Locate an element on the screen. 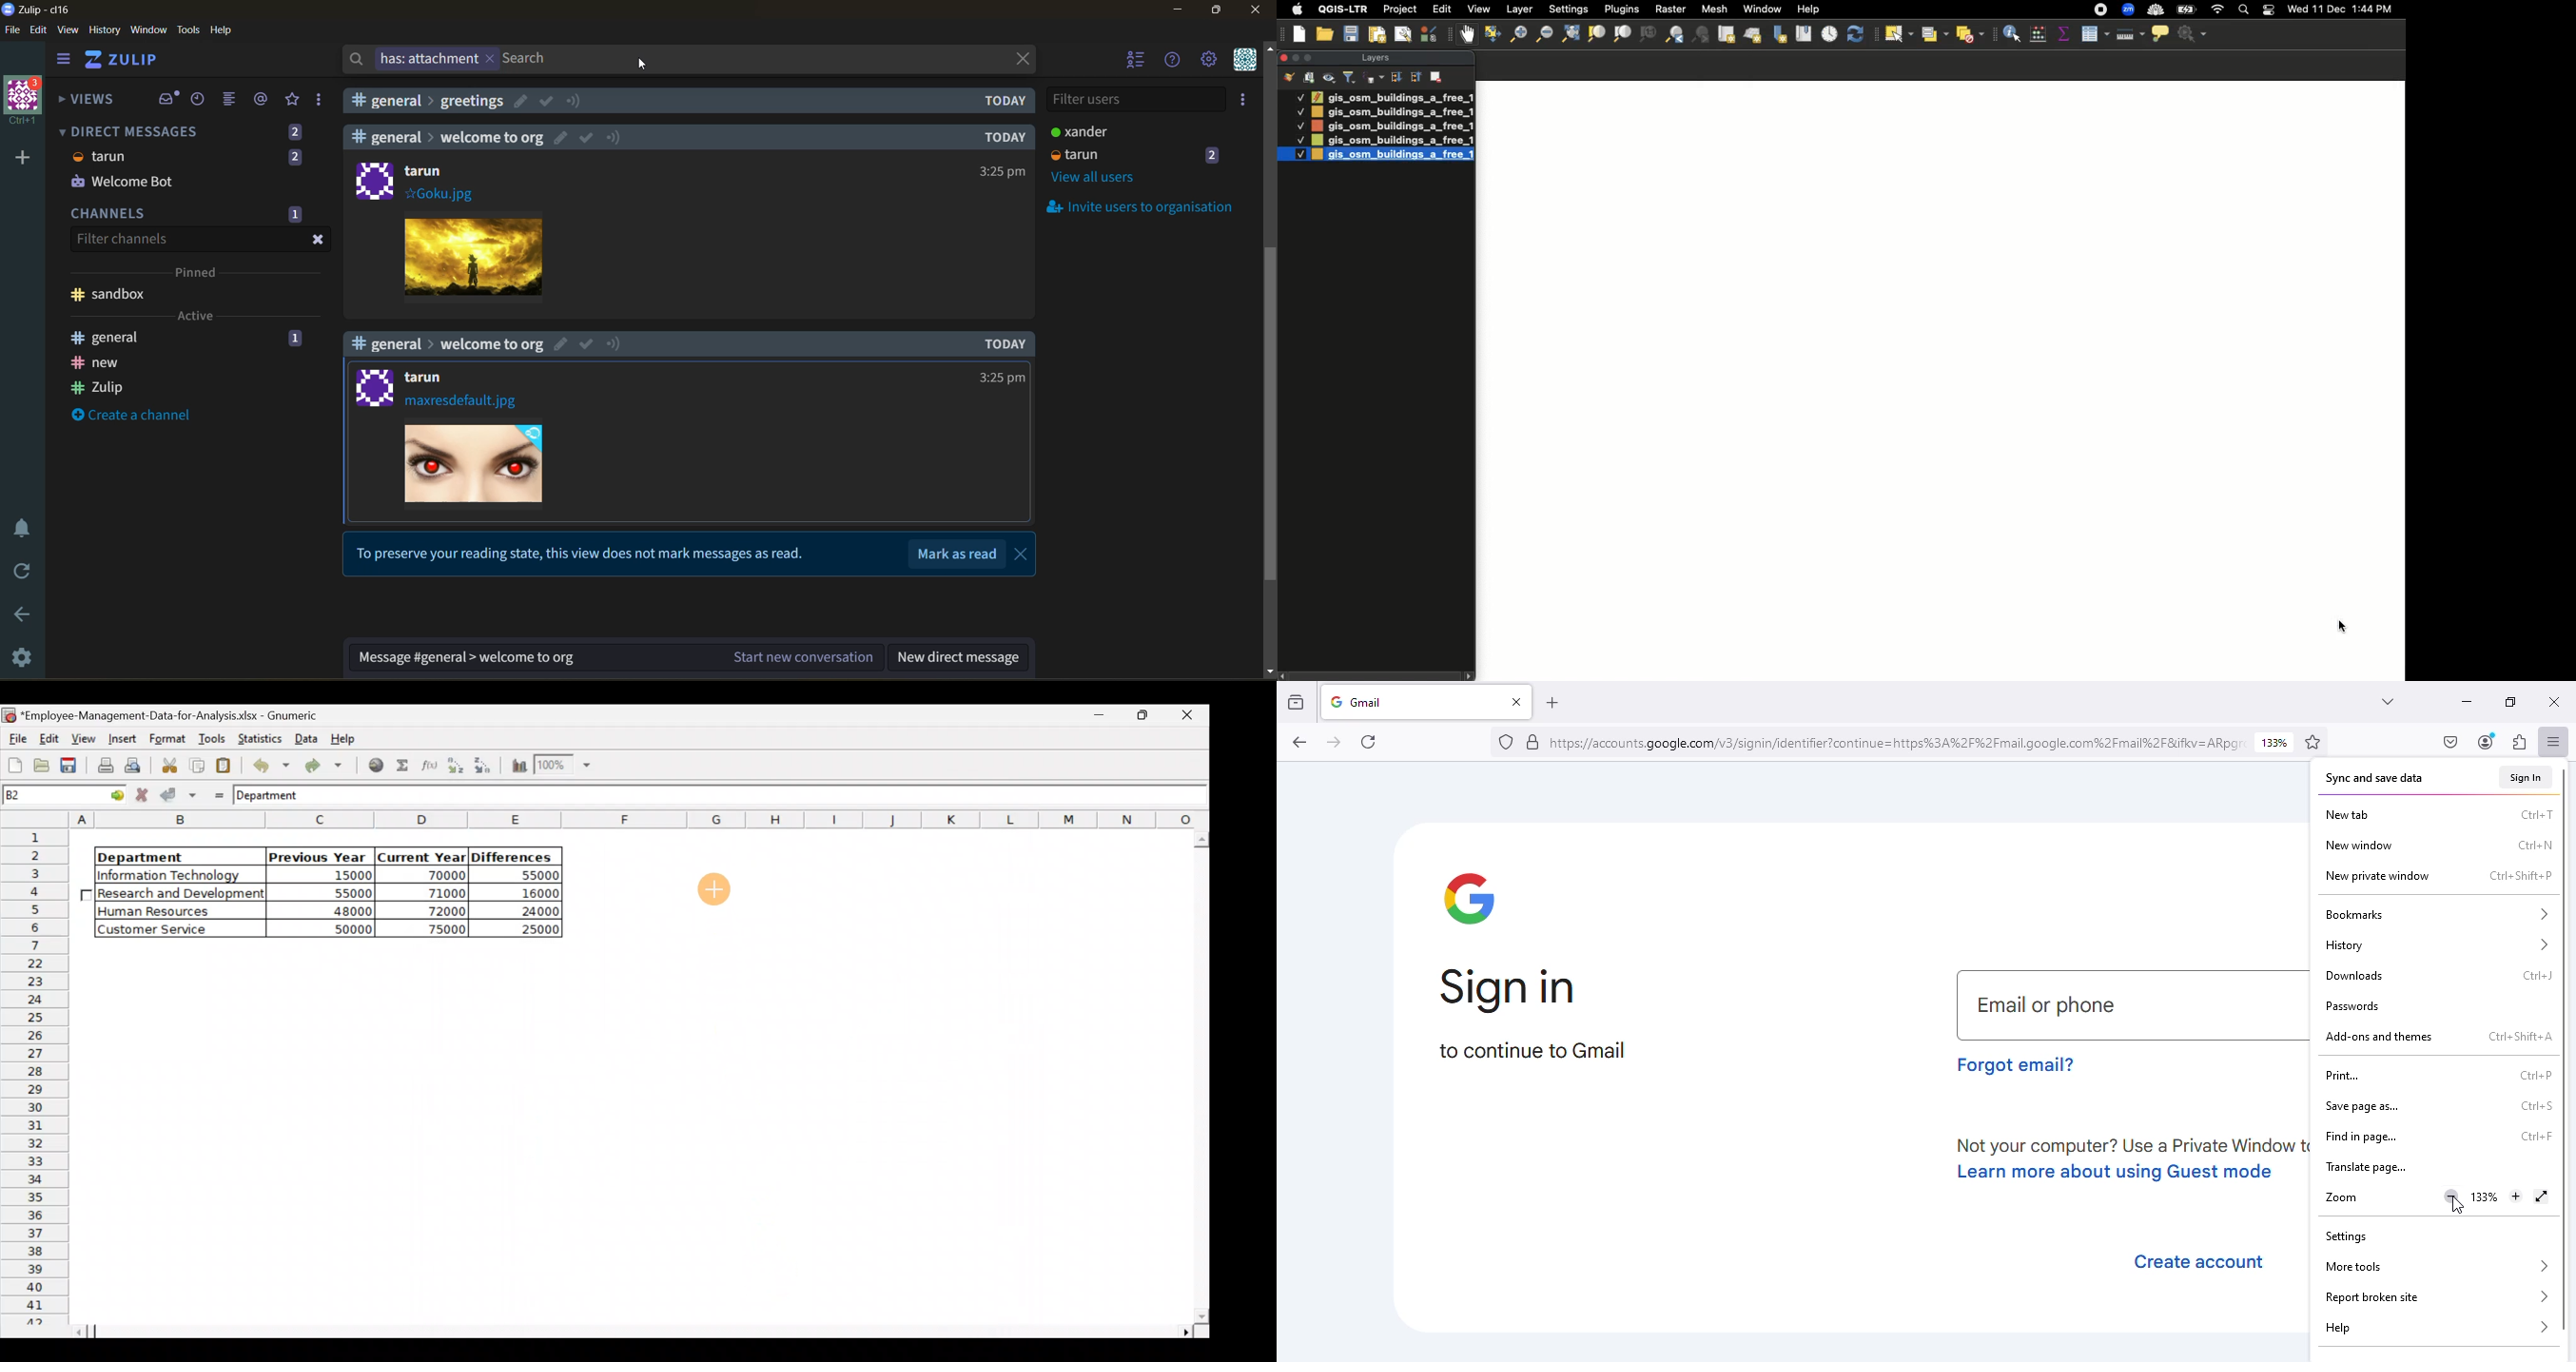 This screenshot has width=2576, height=1372.  is located at coordinates (1452, 34).